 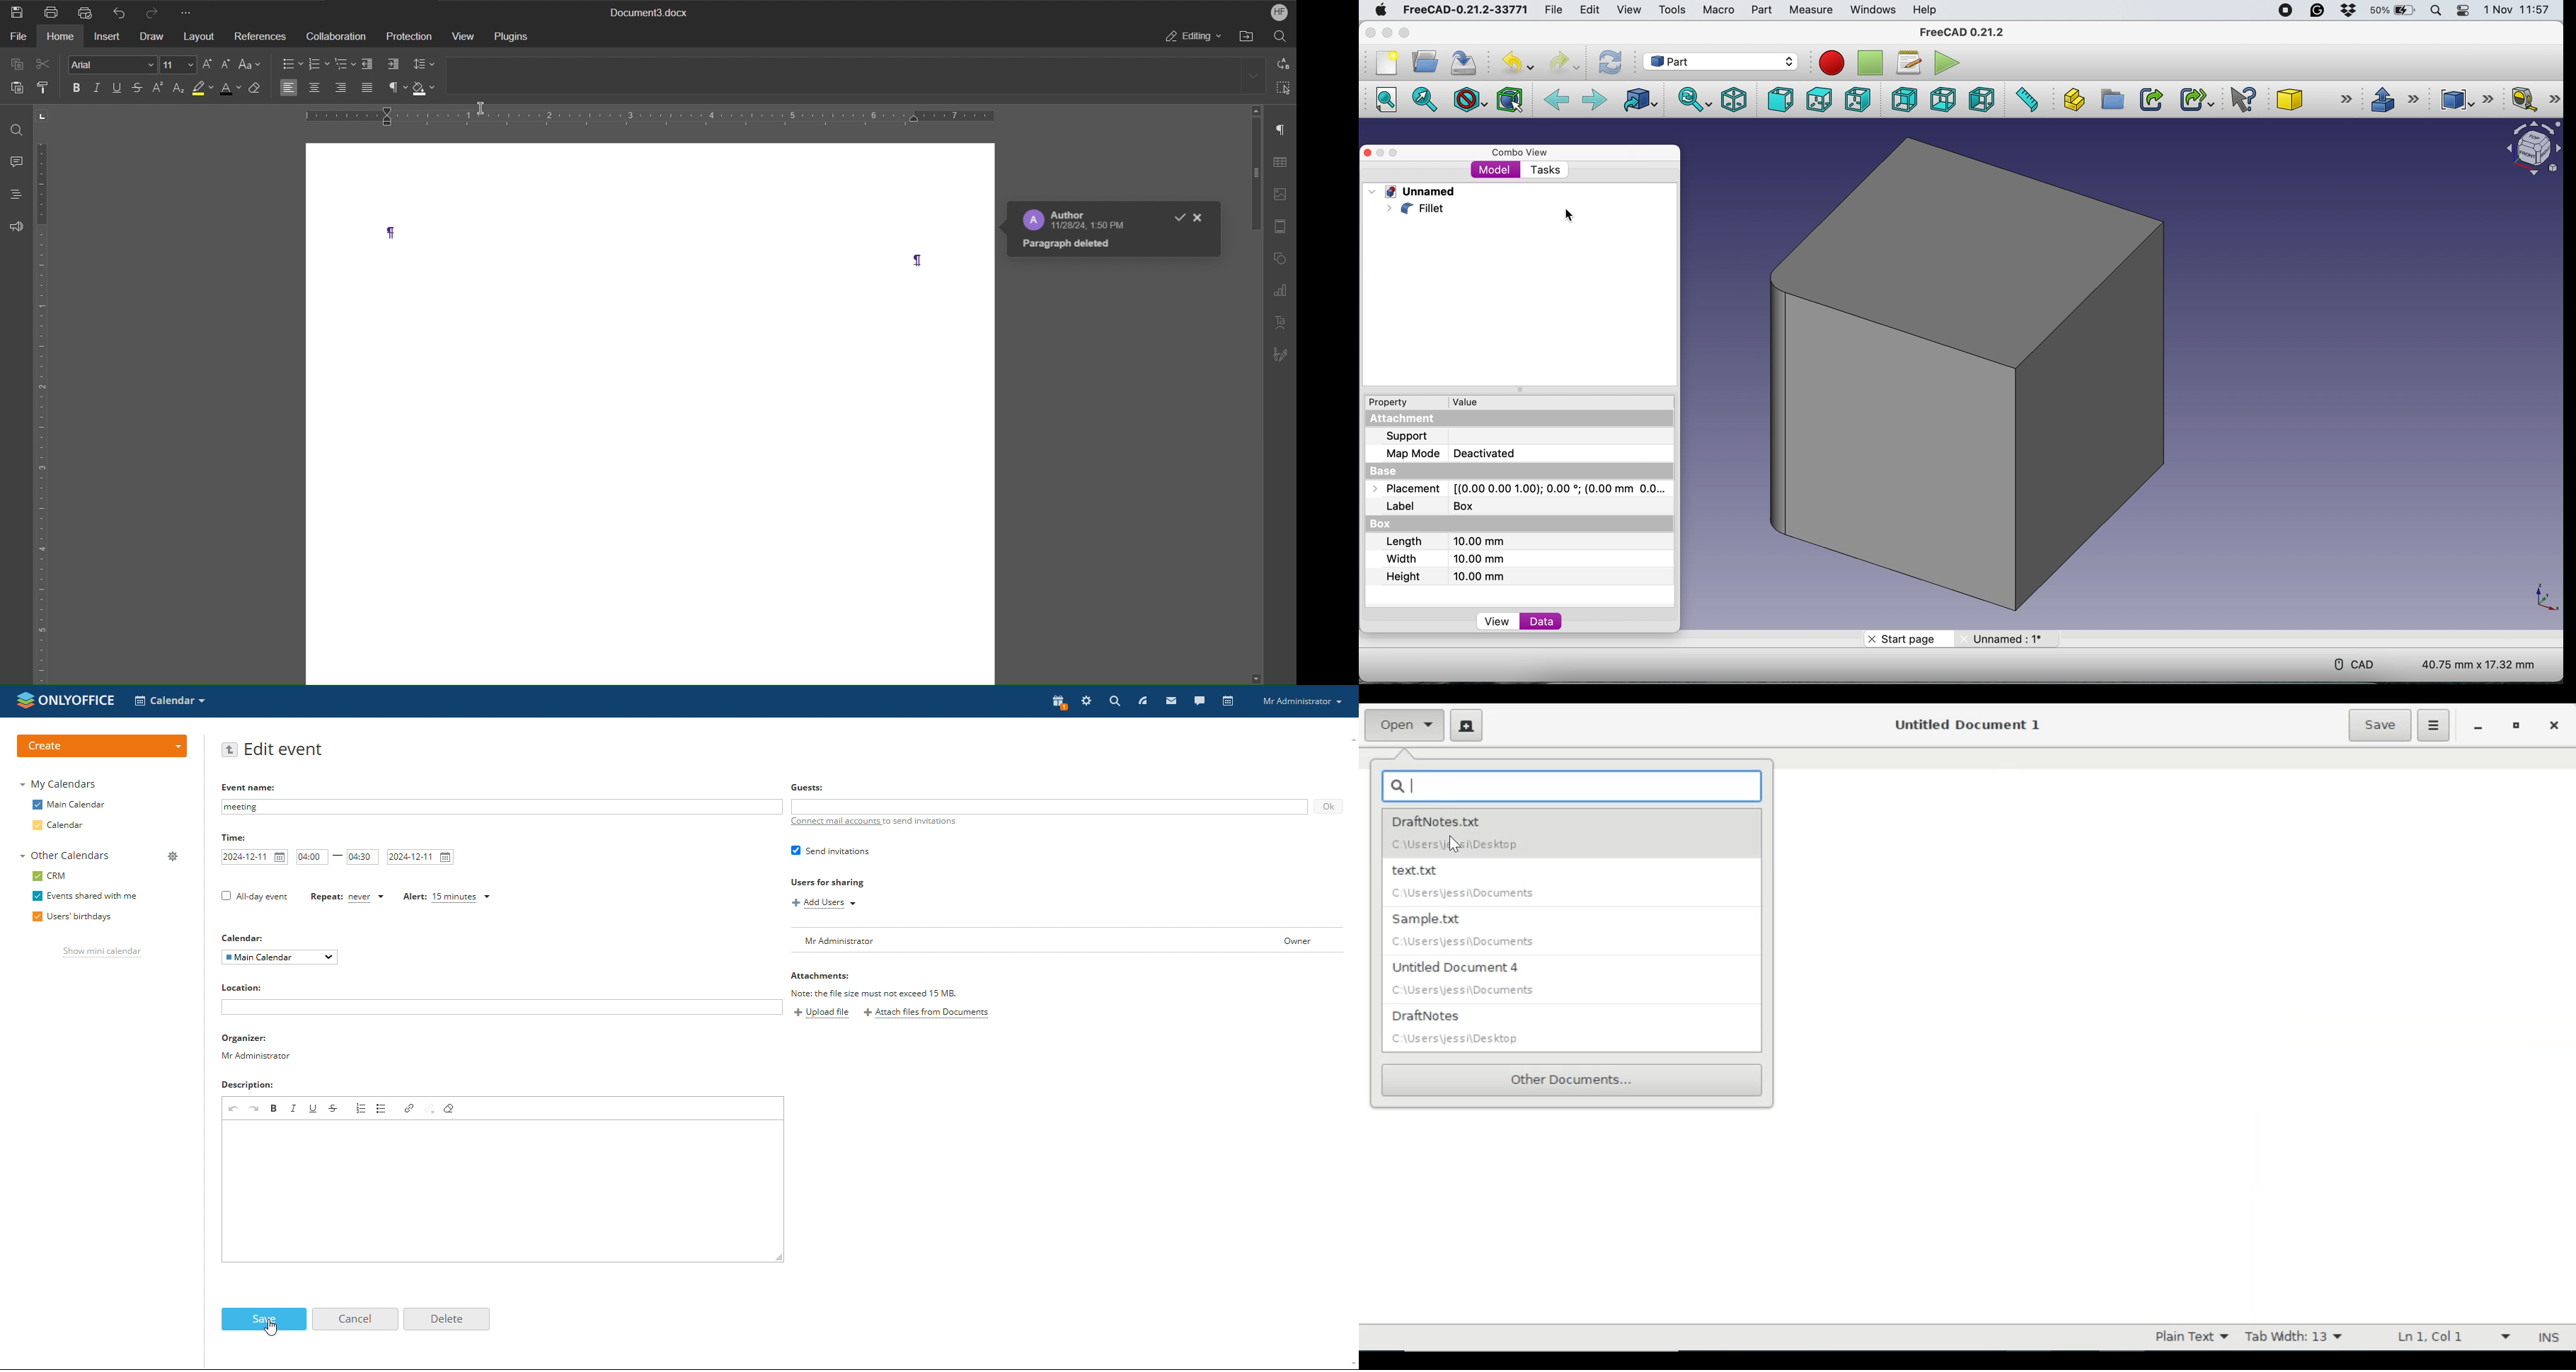 What do you see at coordinates (1388, 472) in the screenshot?
I see `base` at bounding box center [1388, 472].